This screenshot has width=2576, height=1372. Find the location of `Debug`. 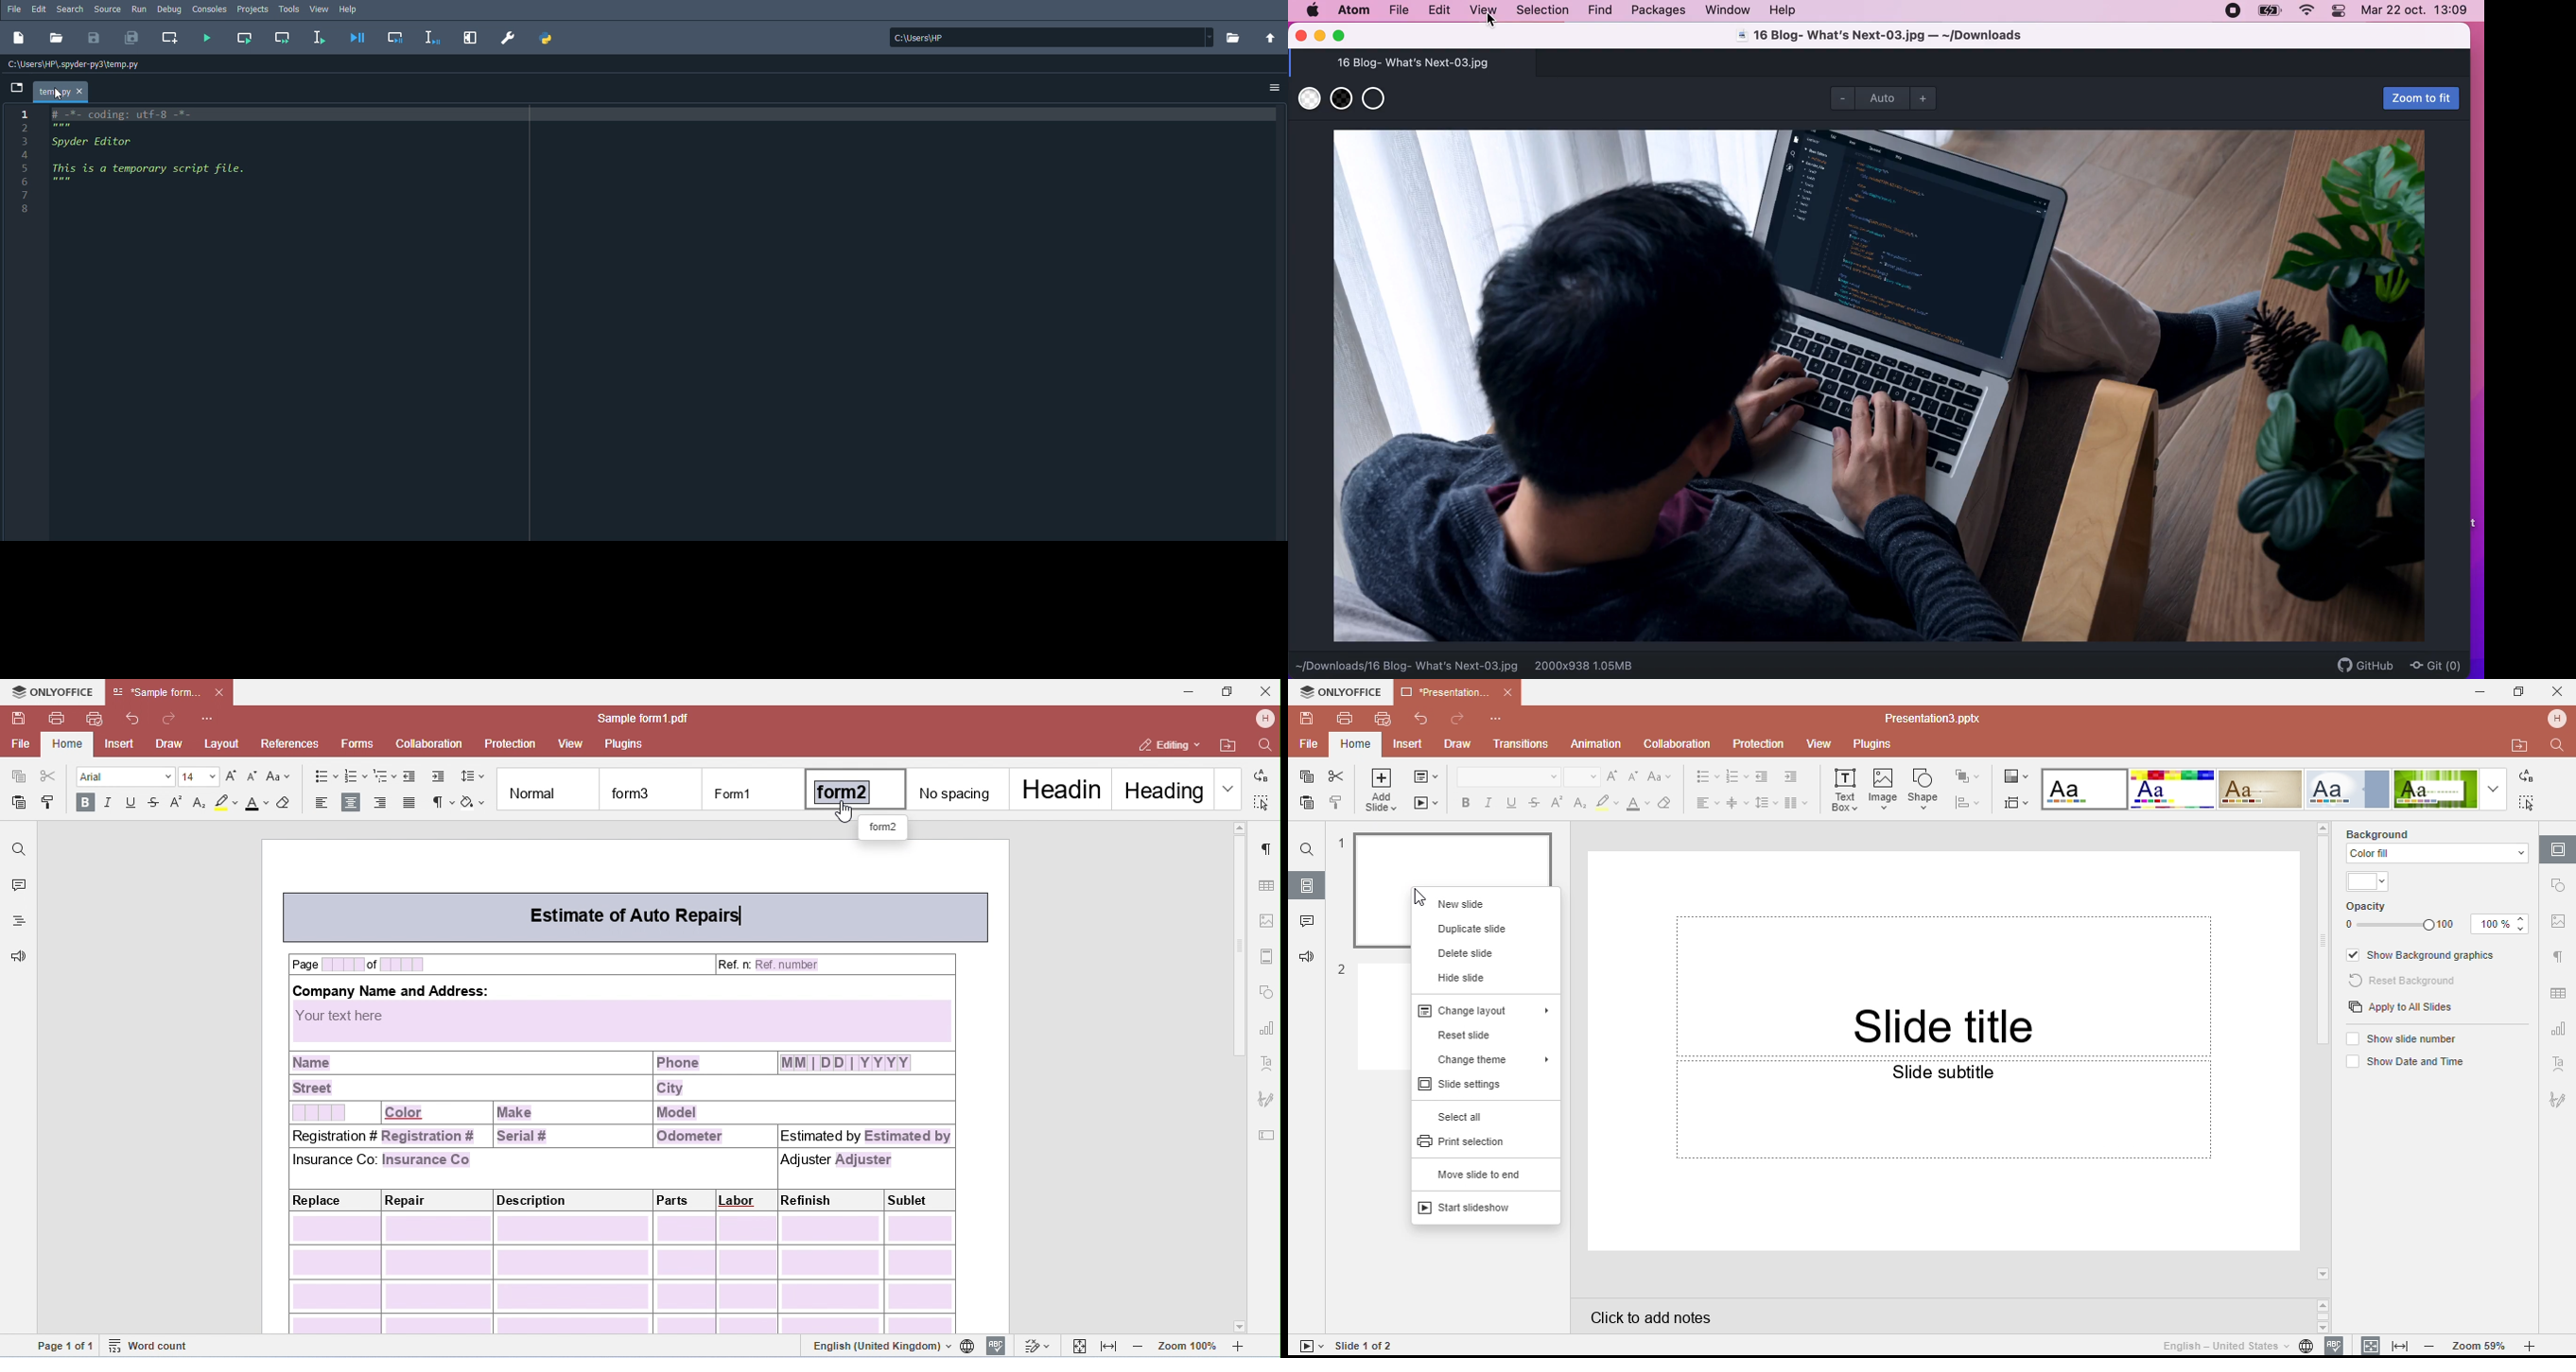

Debug is located at coordinates (171, 9).